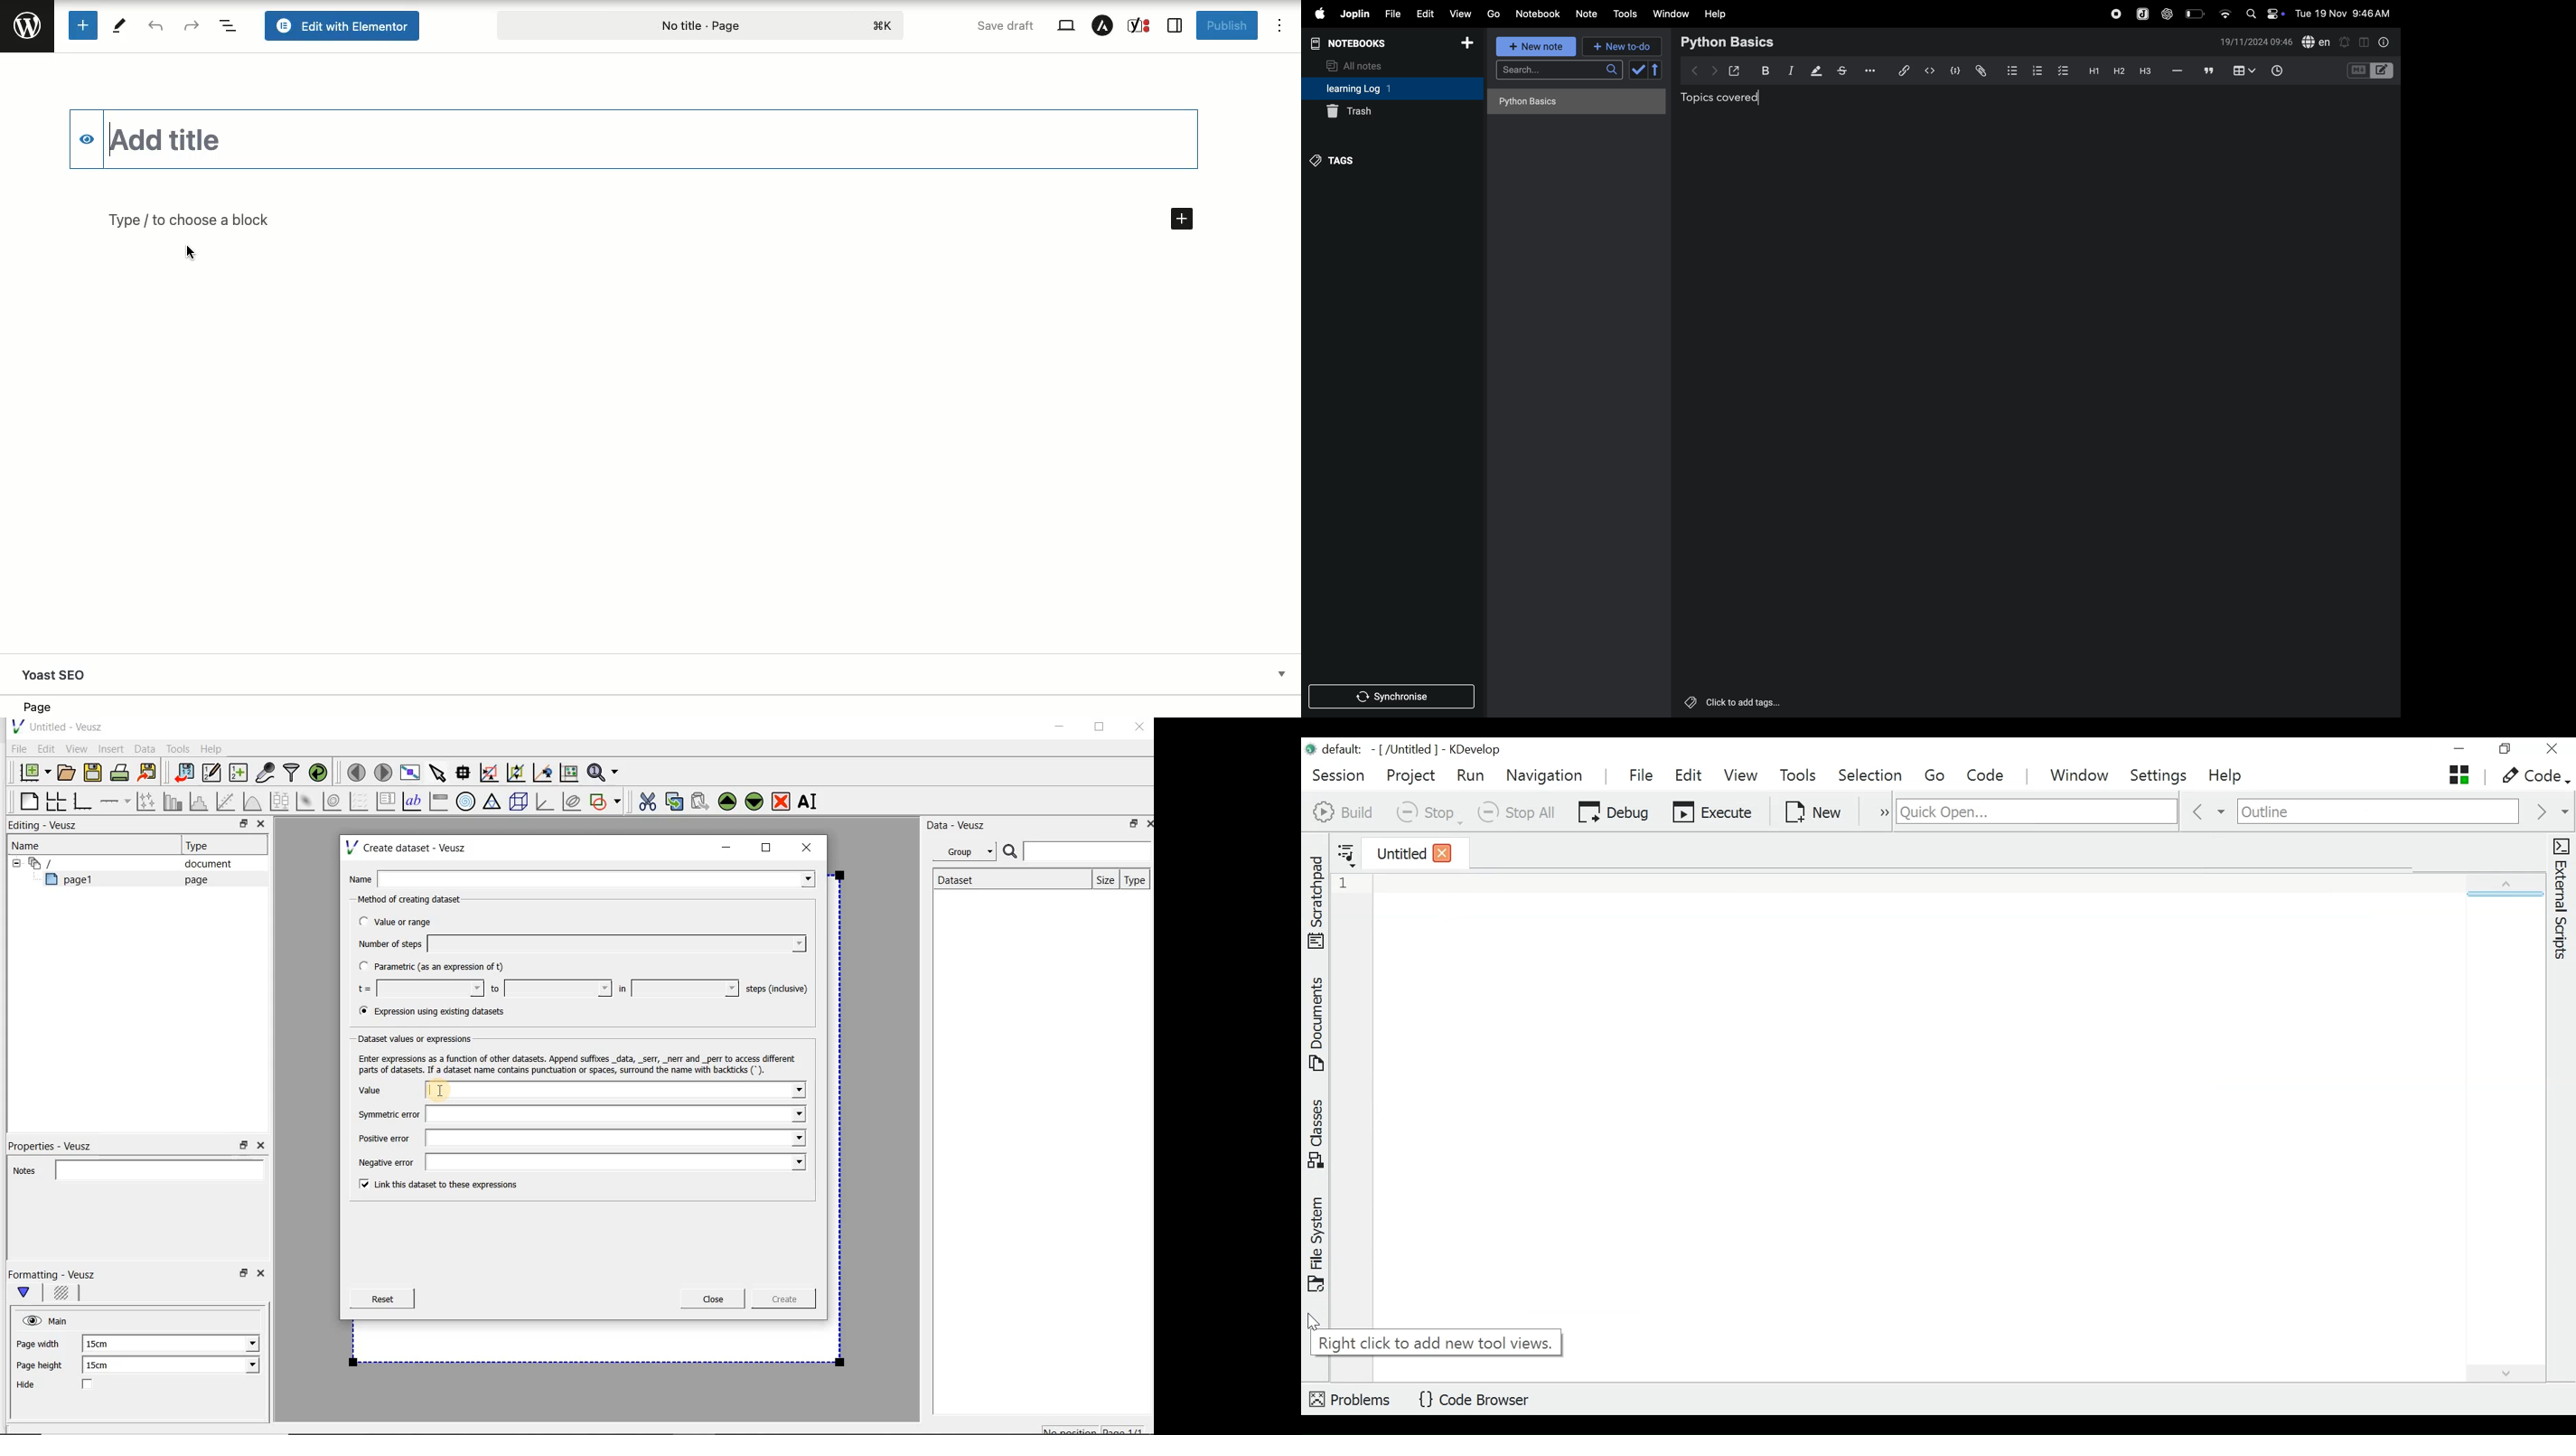  I want to click on plot a 2d dataset as an image, so click(307, 802).